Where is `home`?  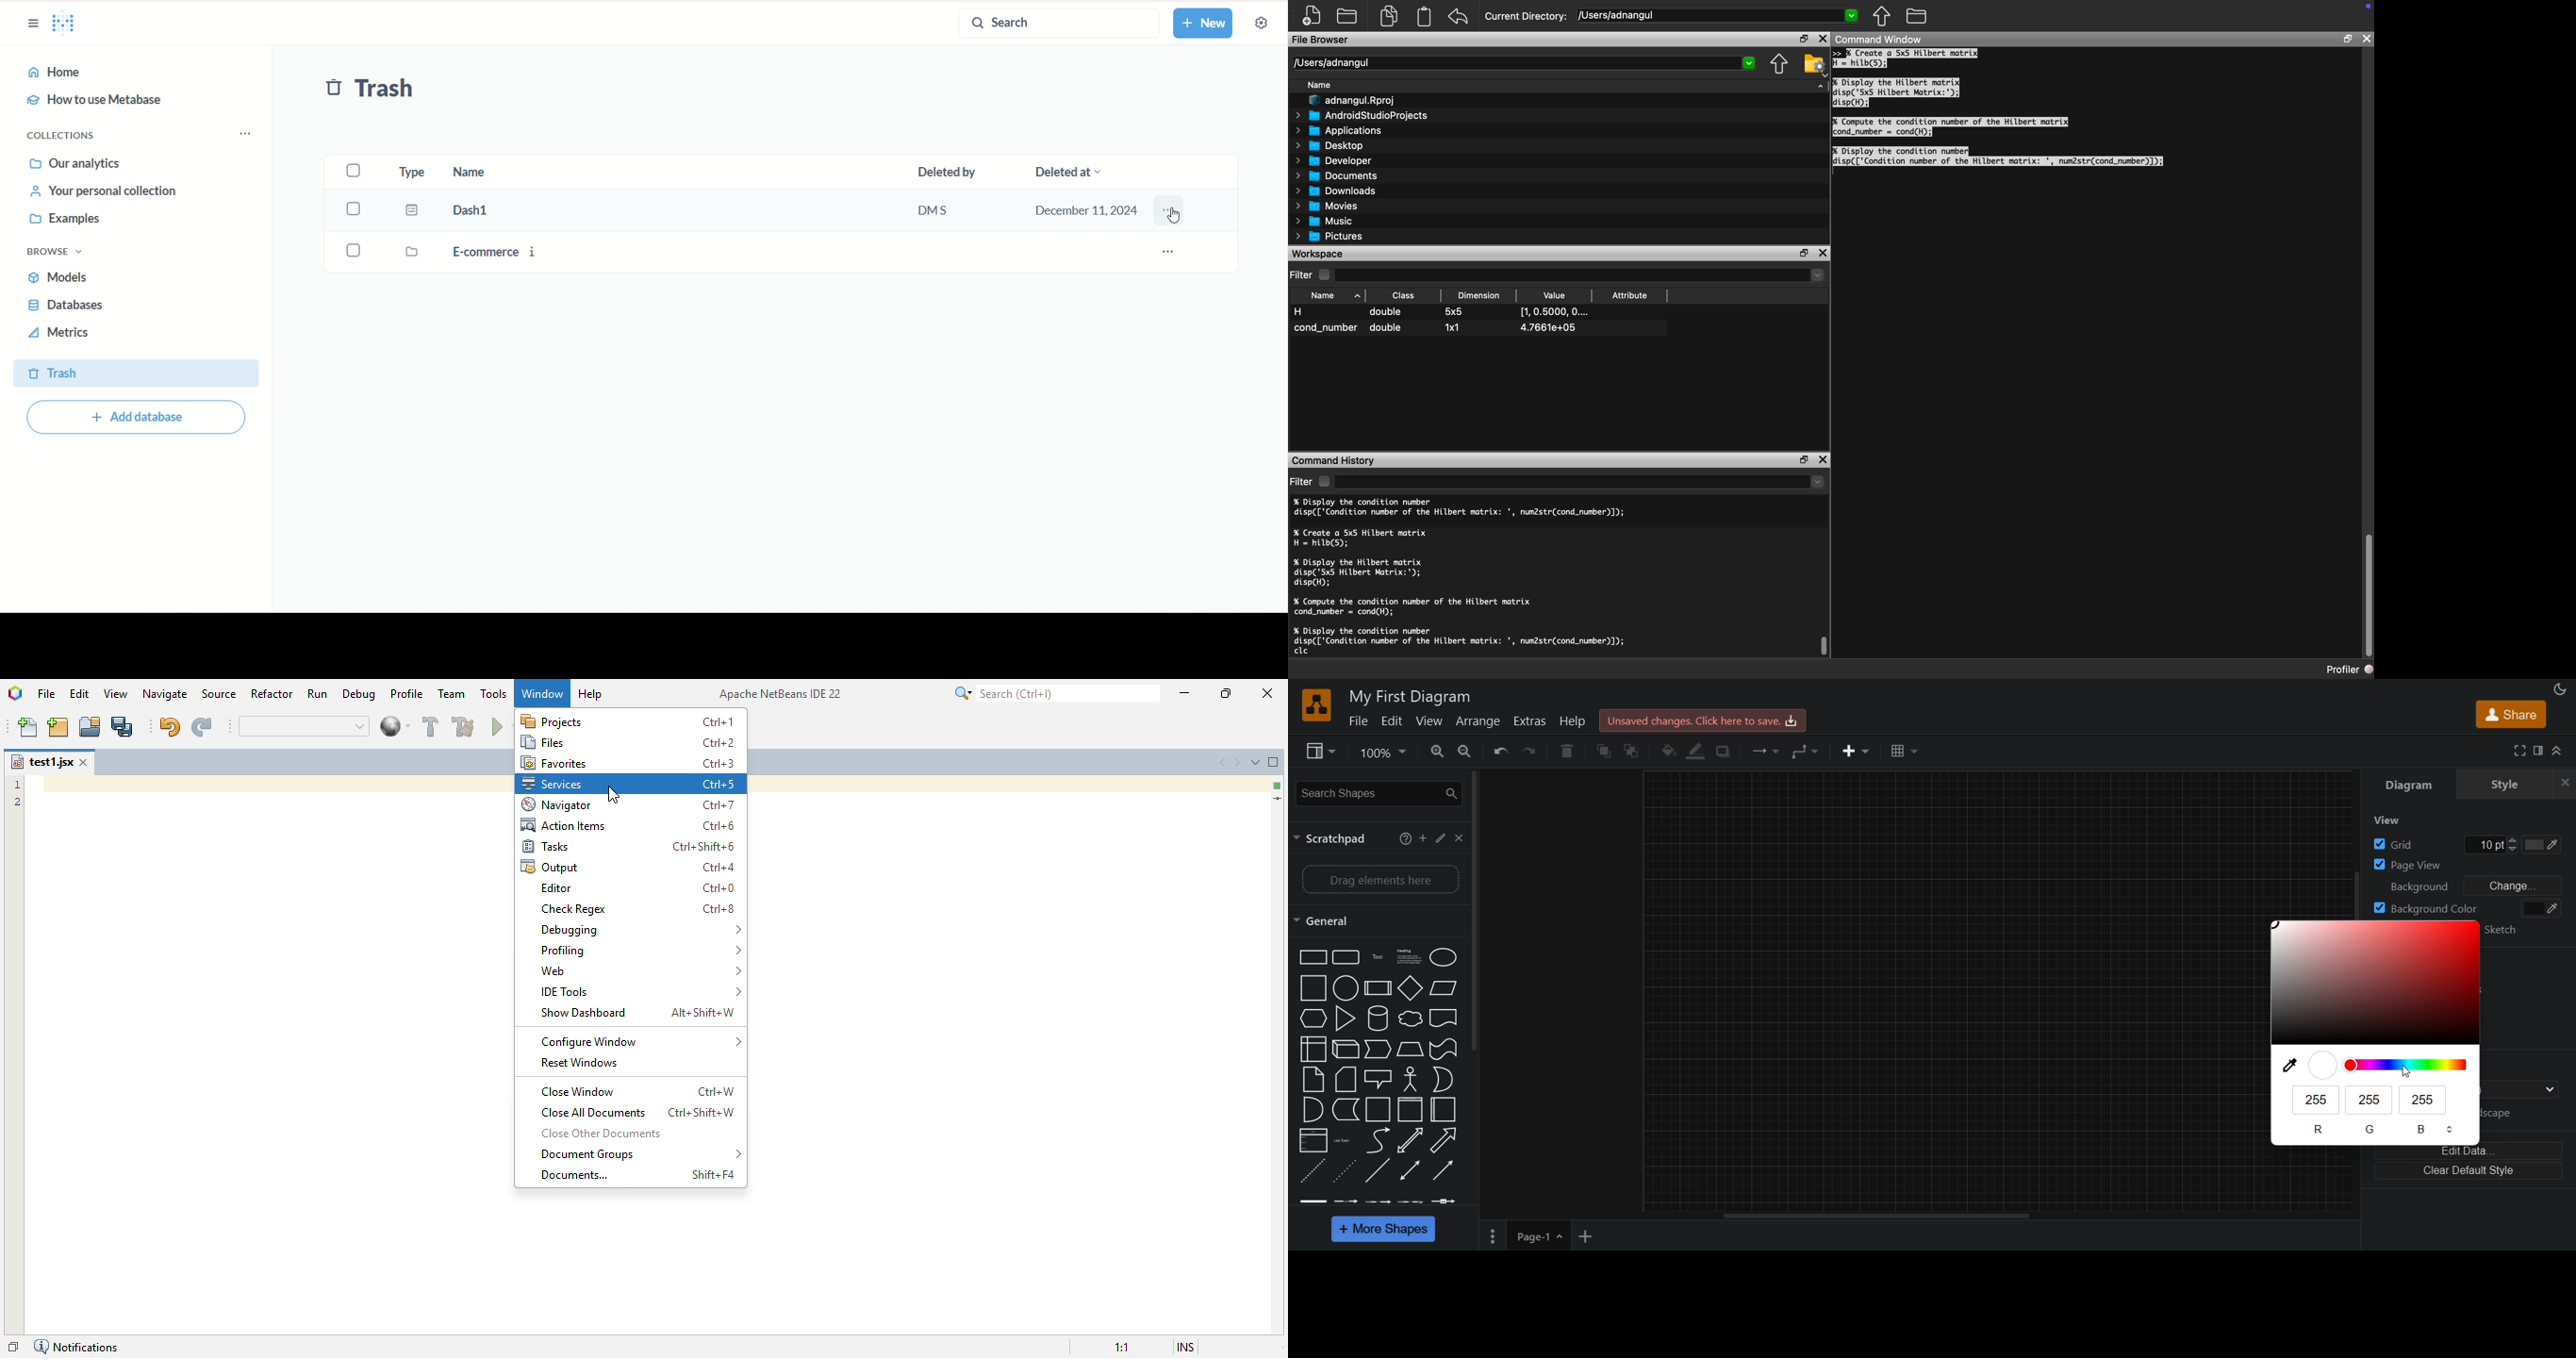
home is located at coordinates (136, 73).